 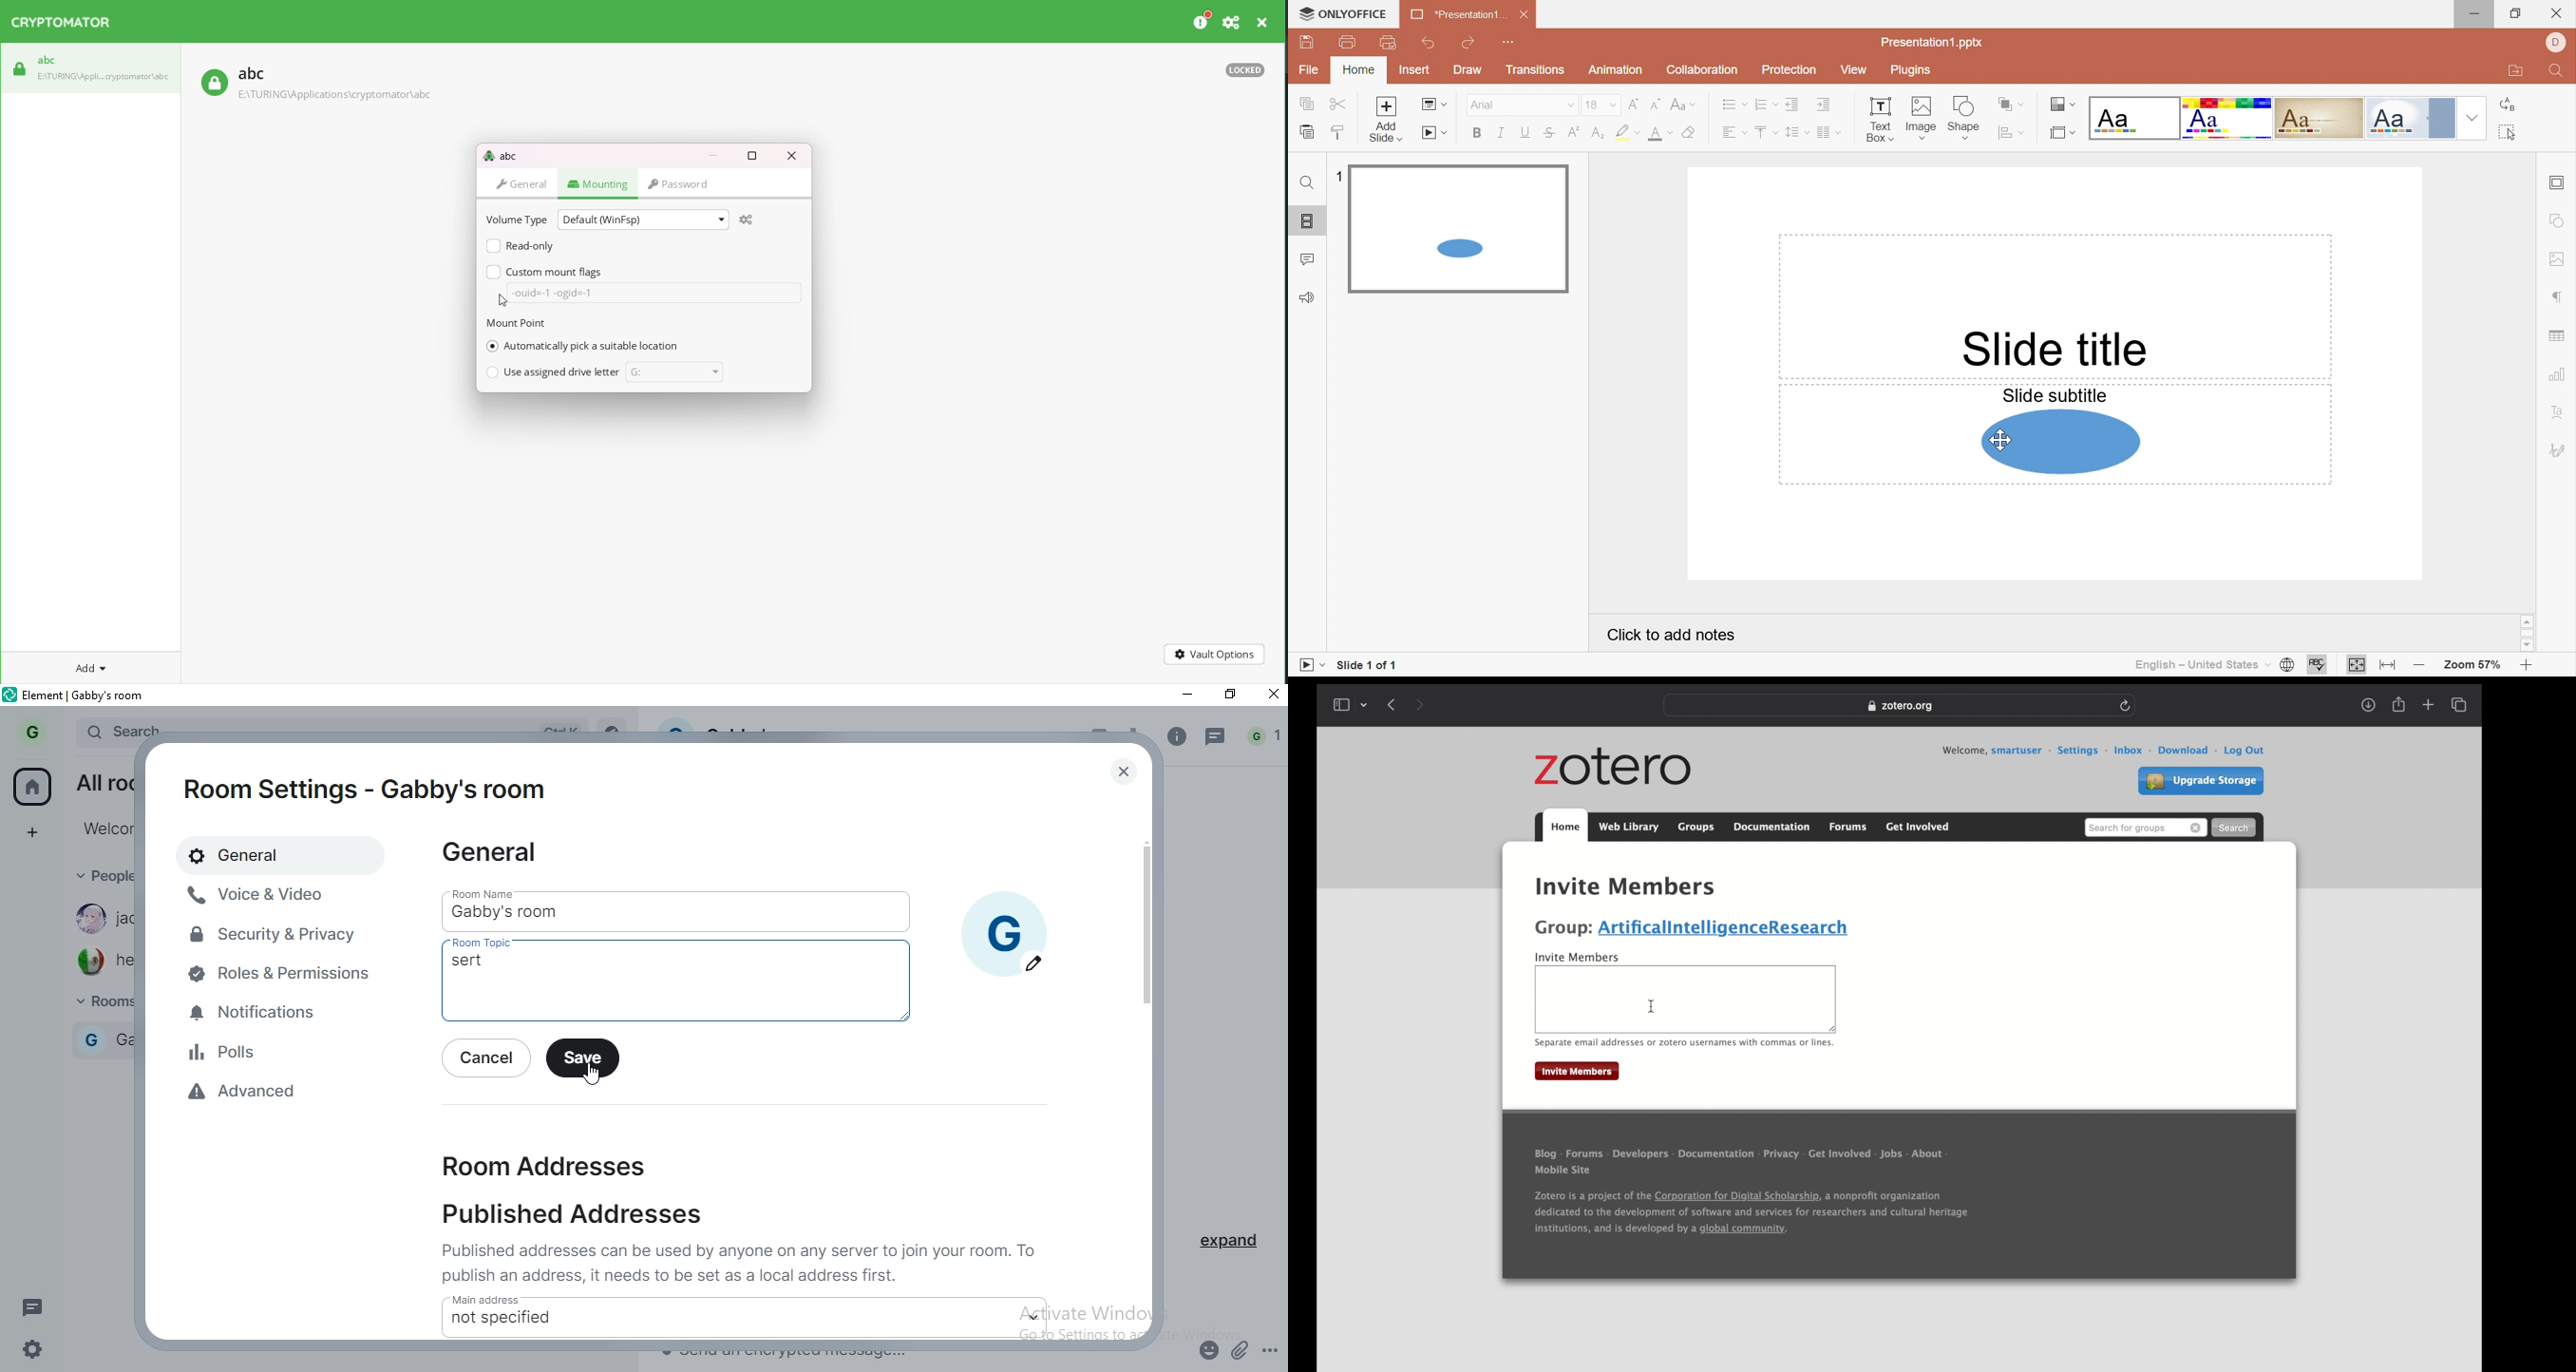 What do you see at coordinates (2357, 666) in the screenshot?
I see `Fit to slide` at bounding box center [2357, 666].